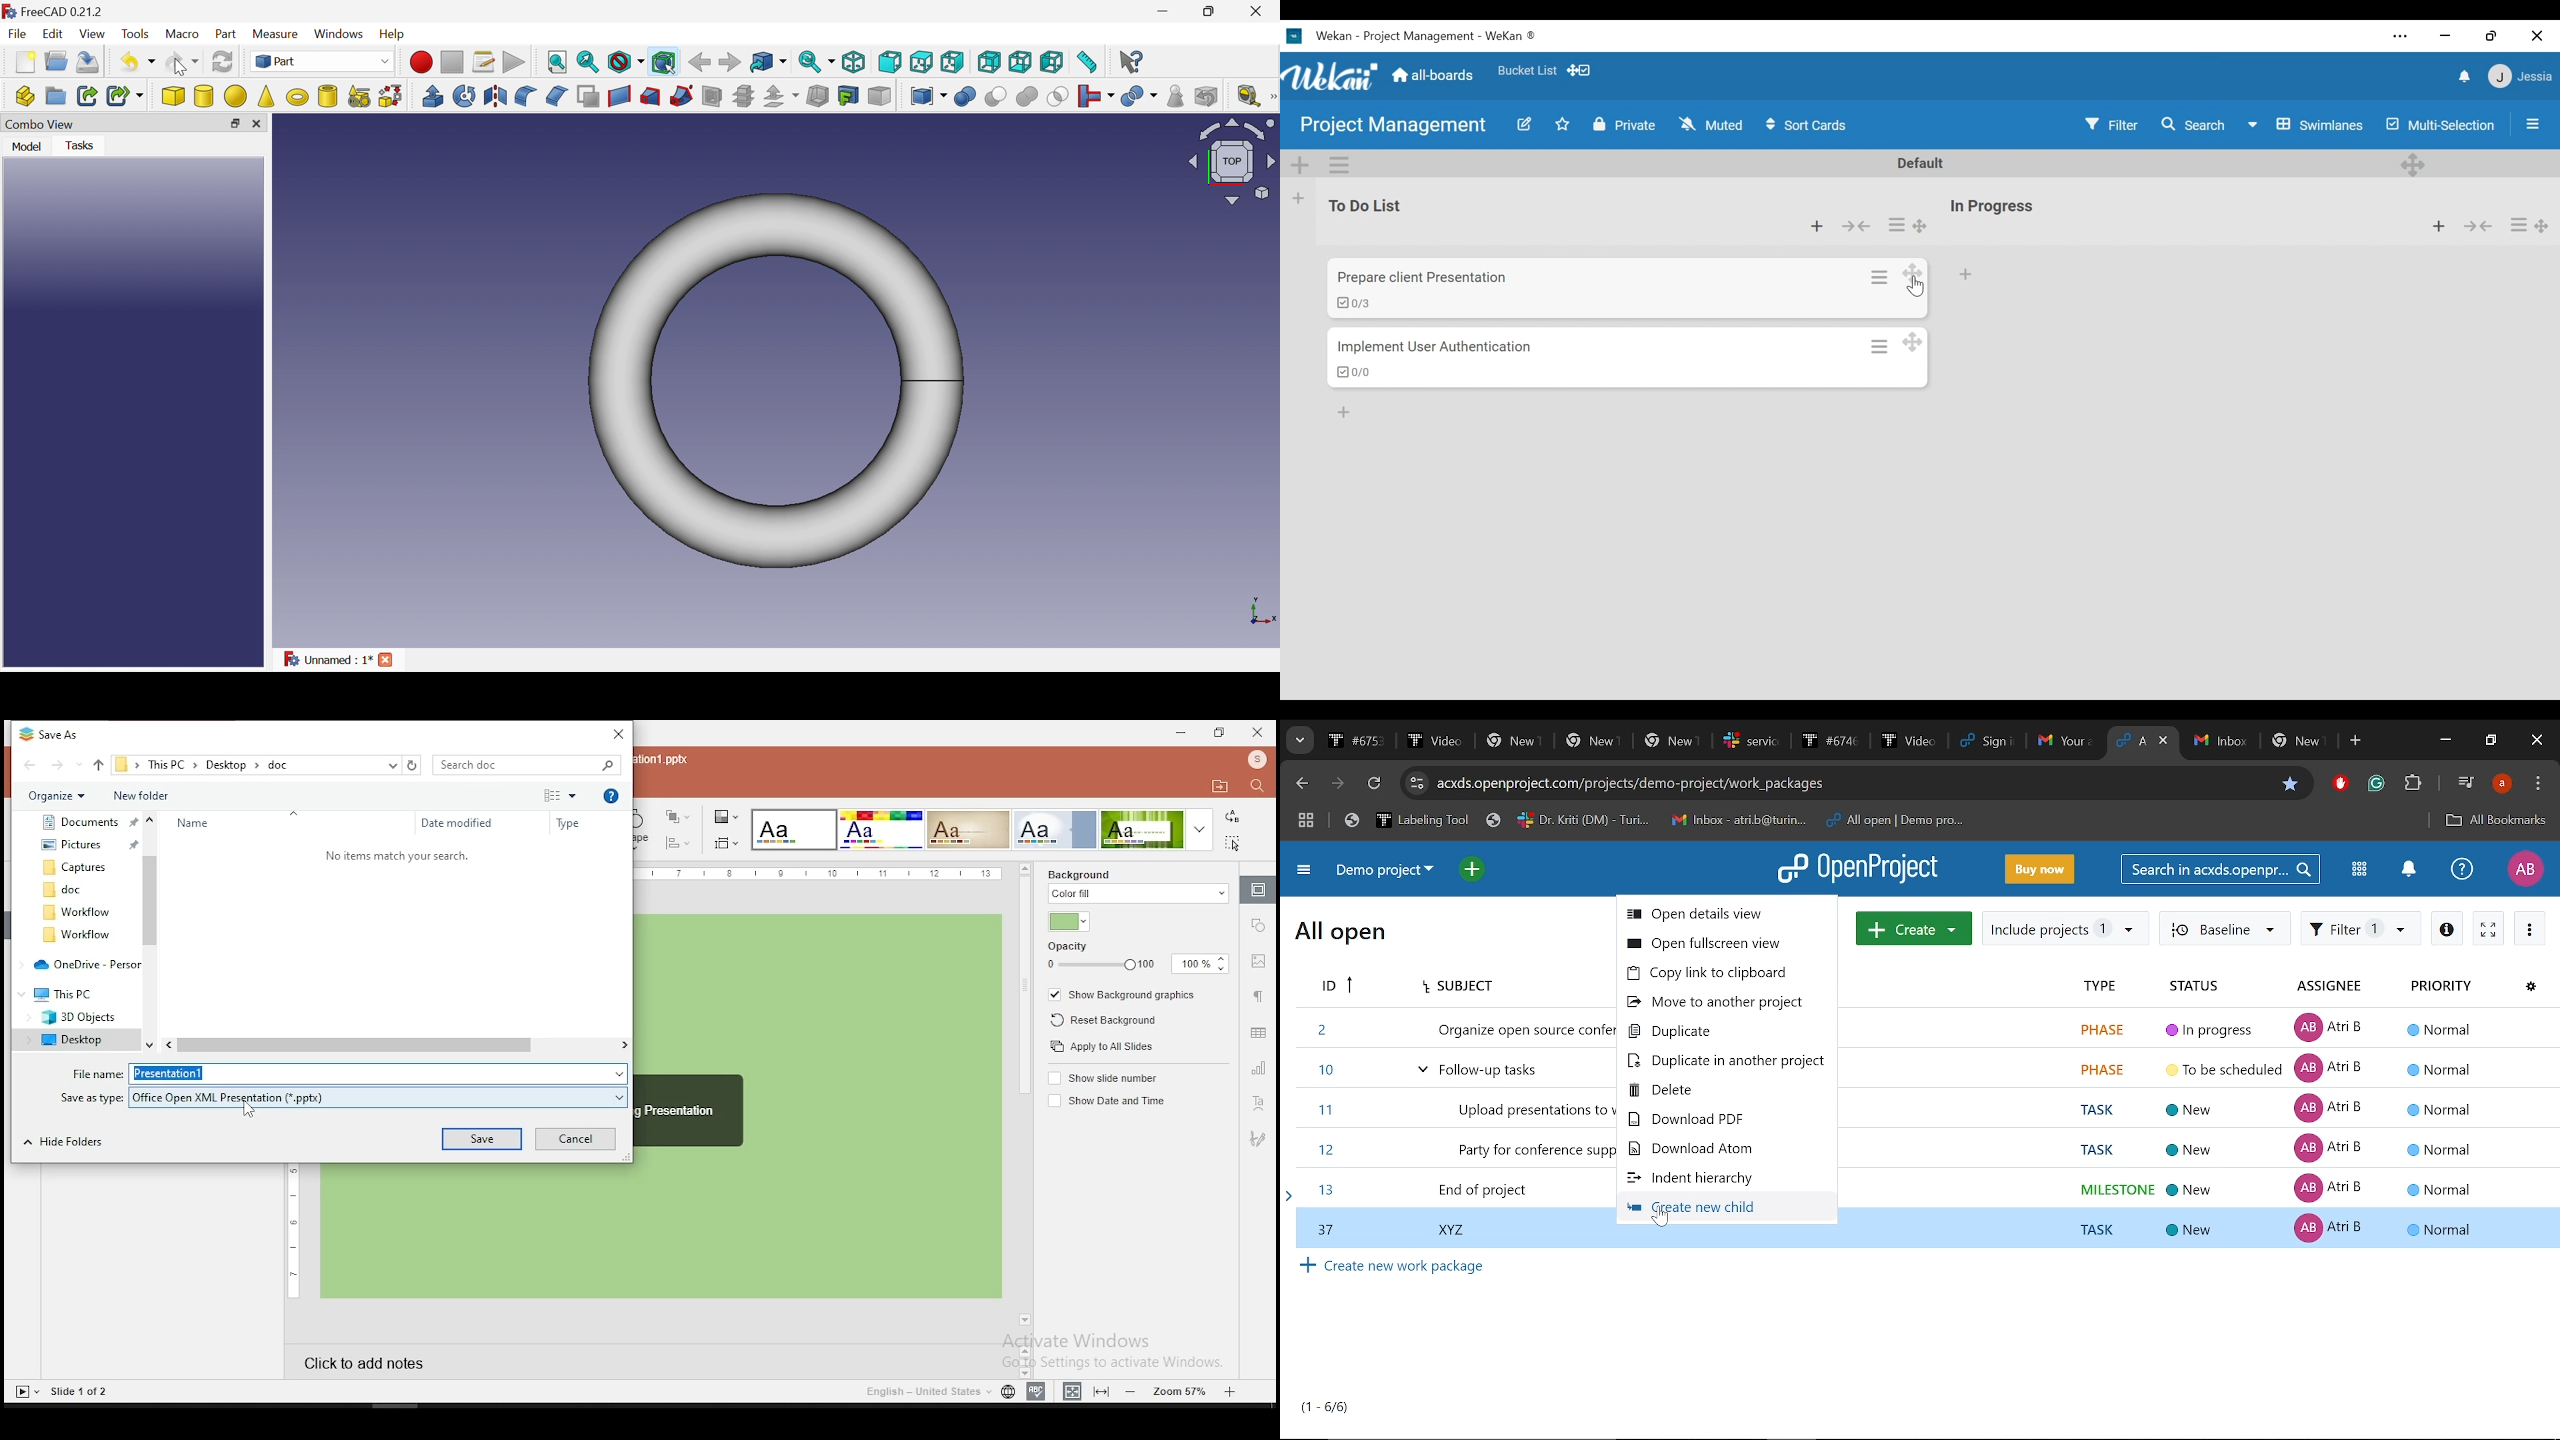  I want to click on minimize, so click(2445, 35).